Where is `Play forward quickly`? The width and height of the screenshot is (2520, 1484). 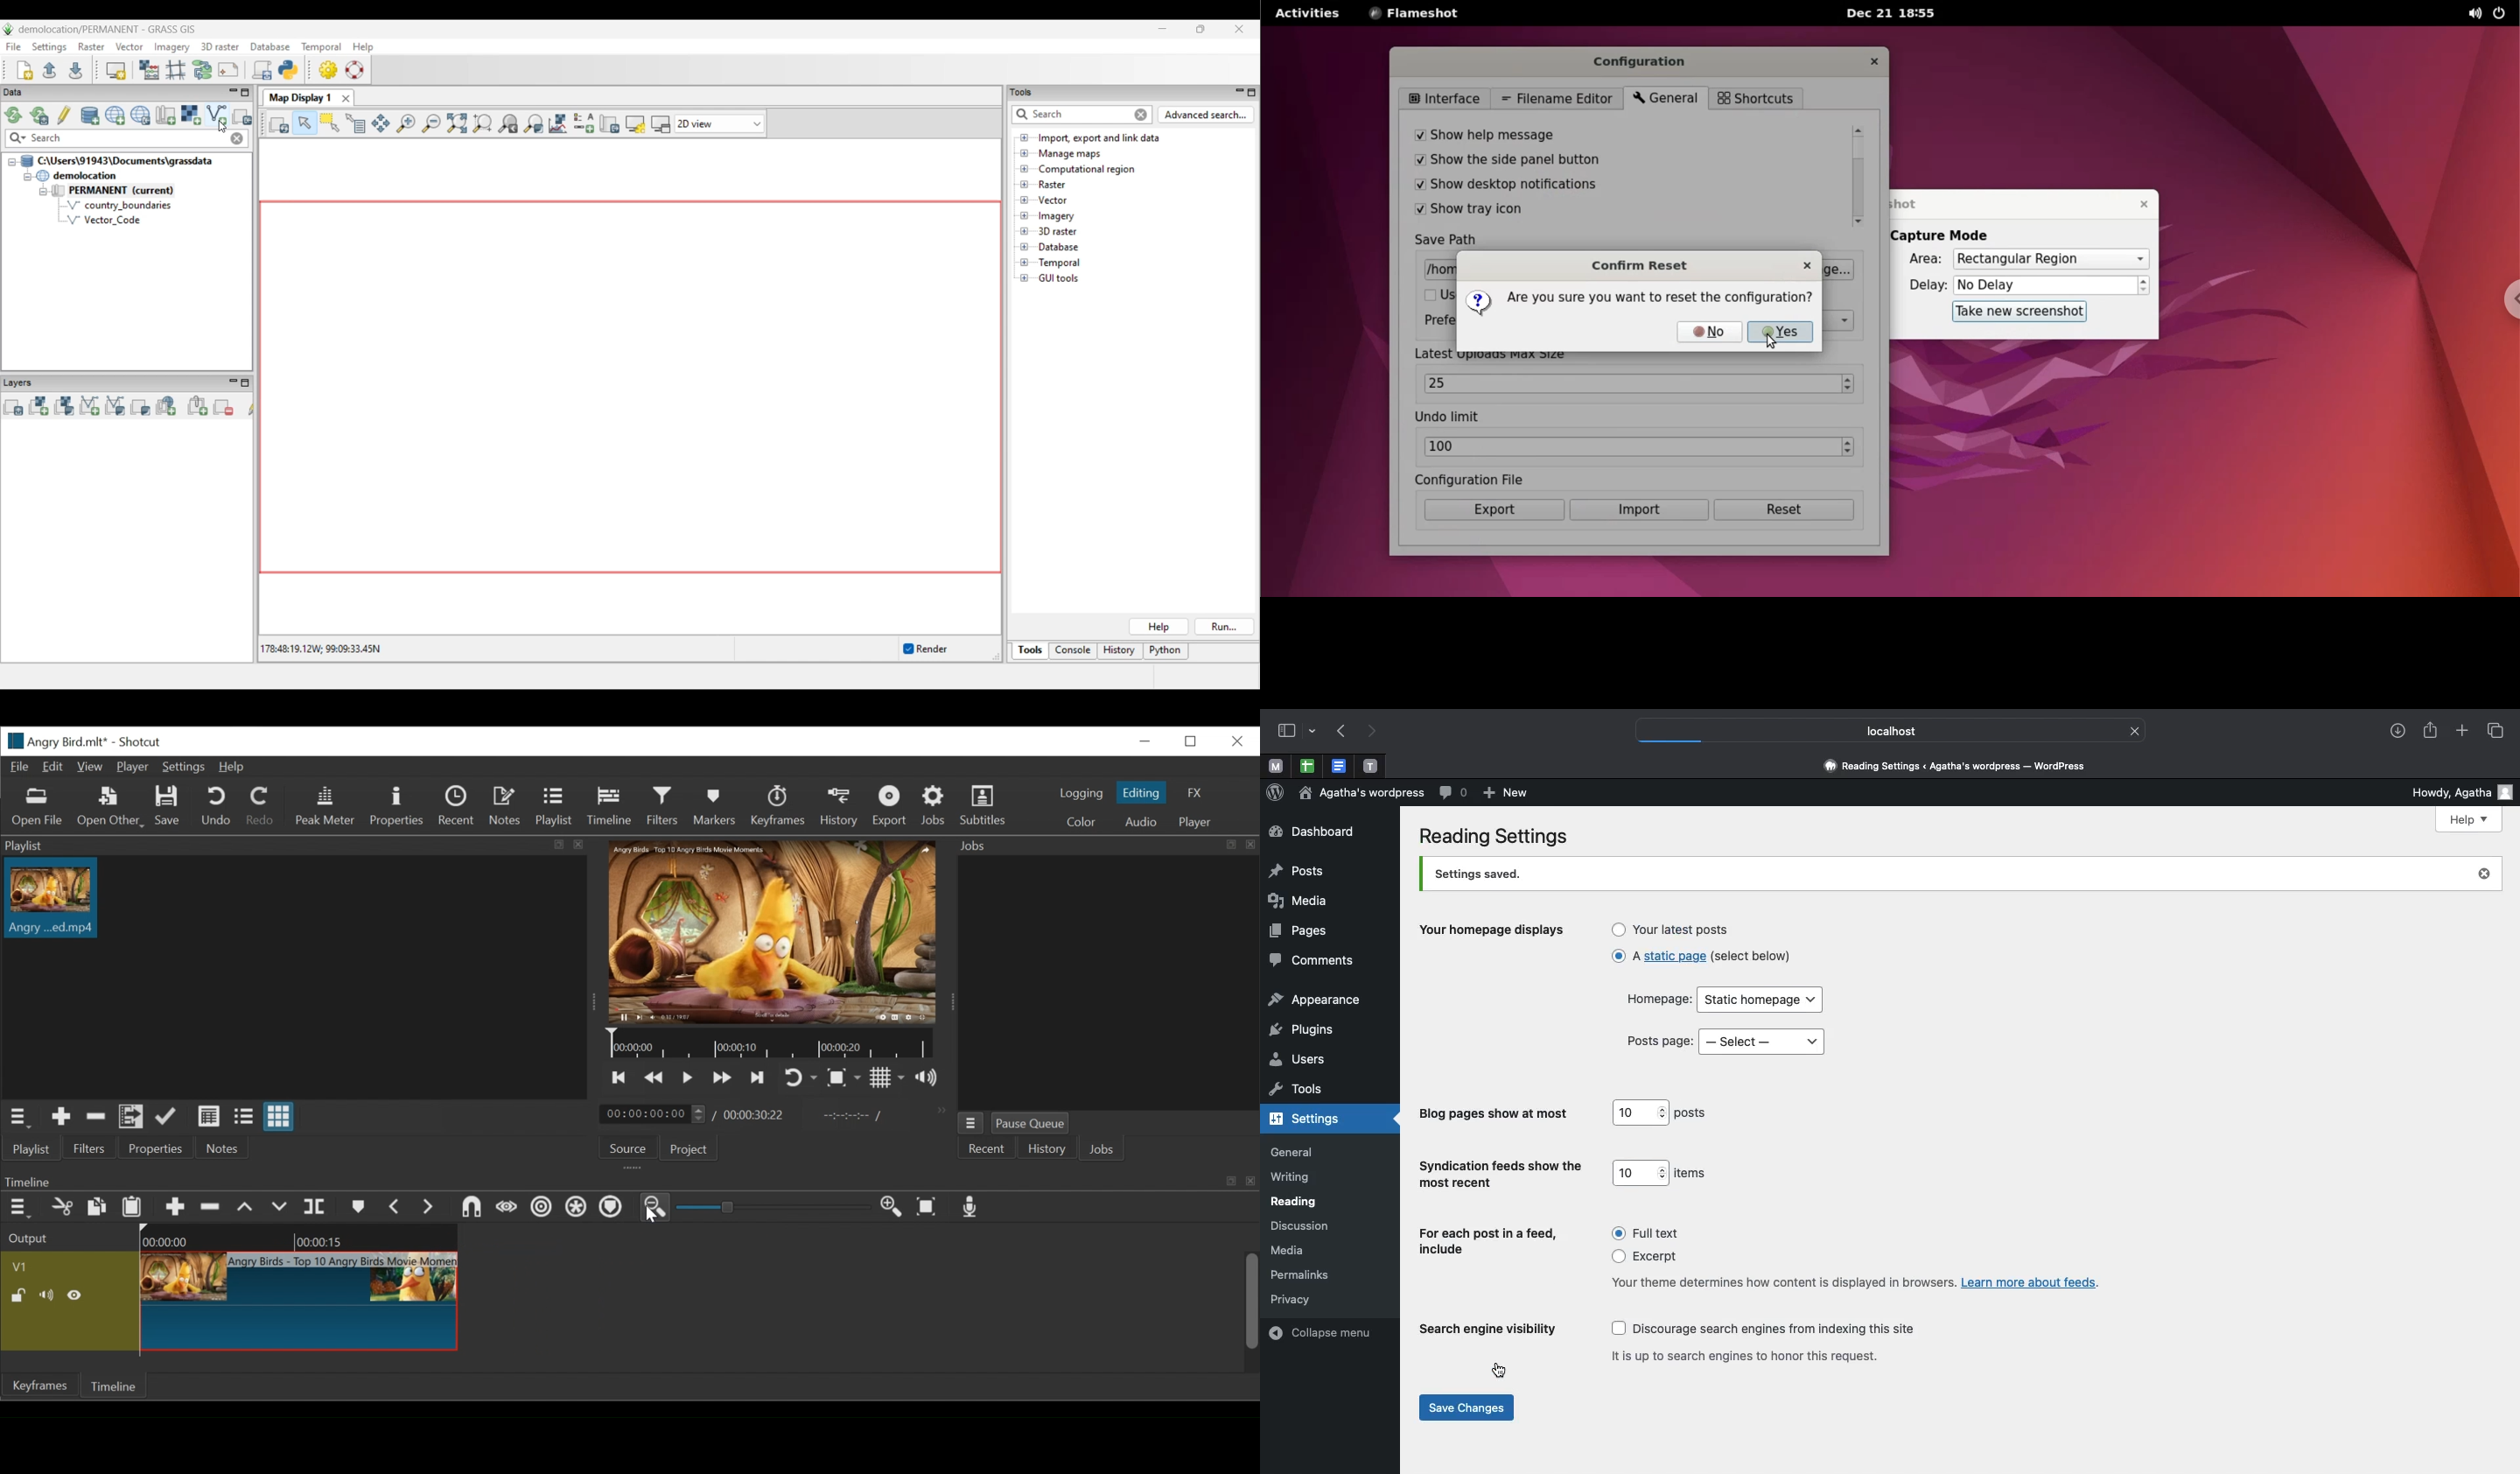
Play forward quickly is located at coordinates (724, 1078).